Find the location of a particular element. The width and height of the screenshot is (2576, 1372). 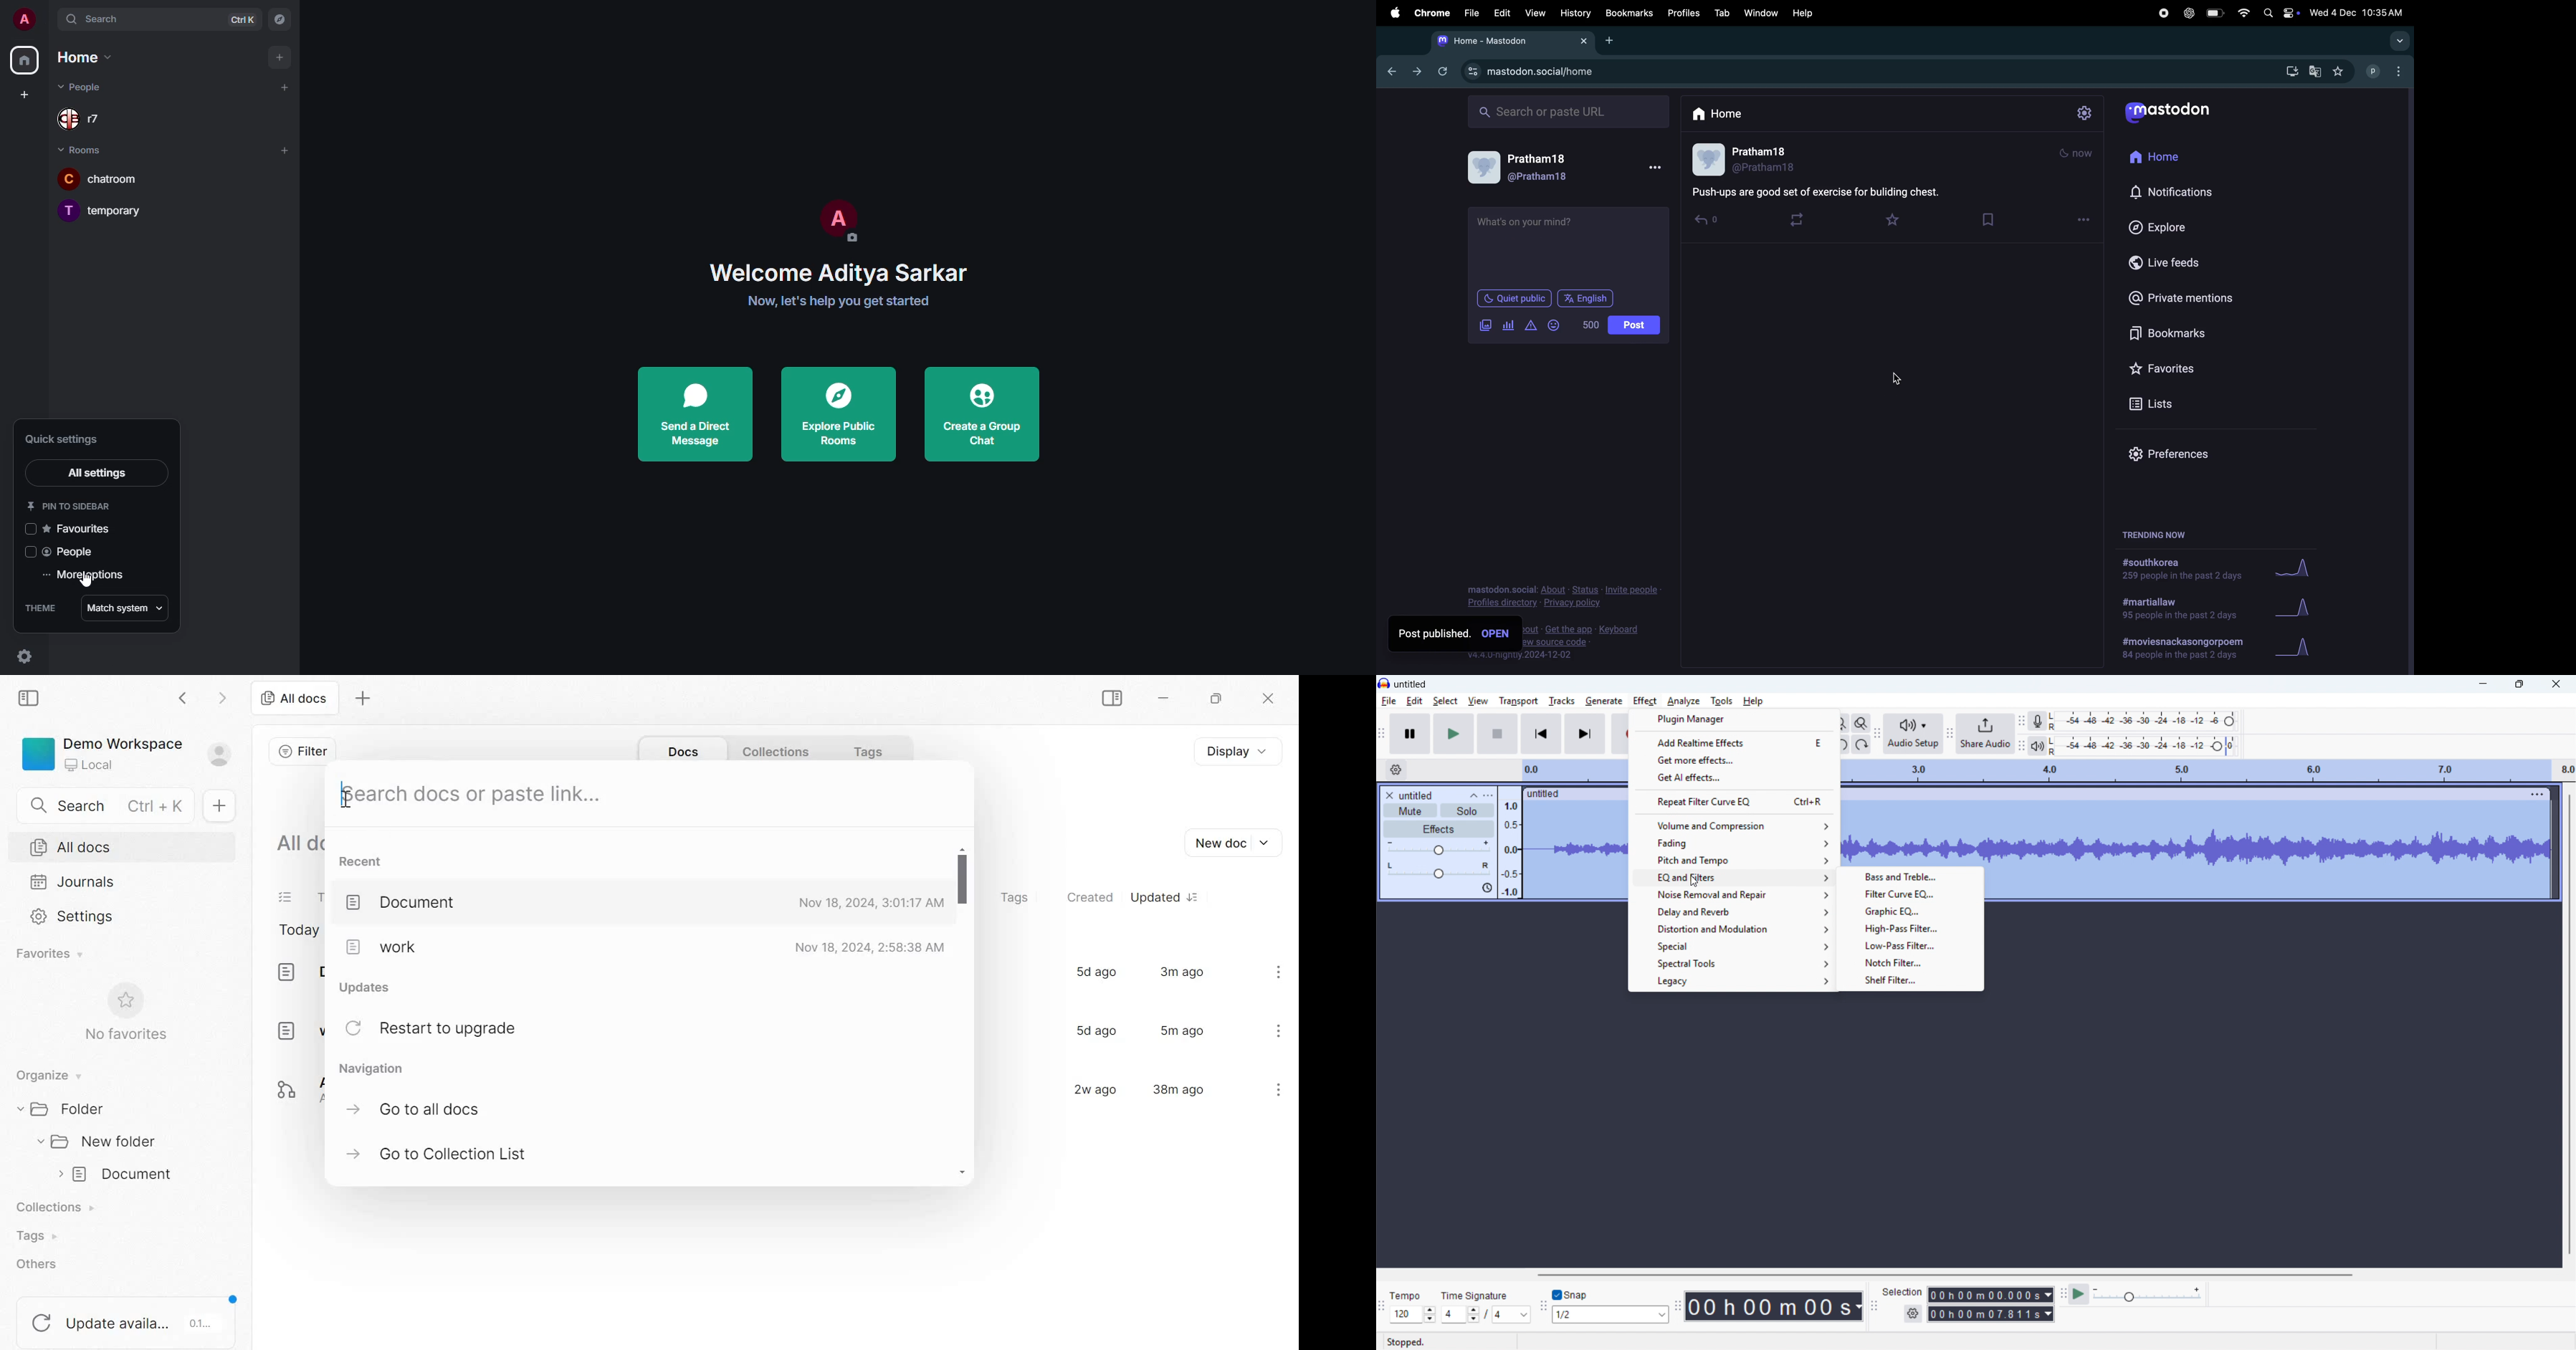

transport is located at coordinates (1517, 701).